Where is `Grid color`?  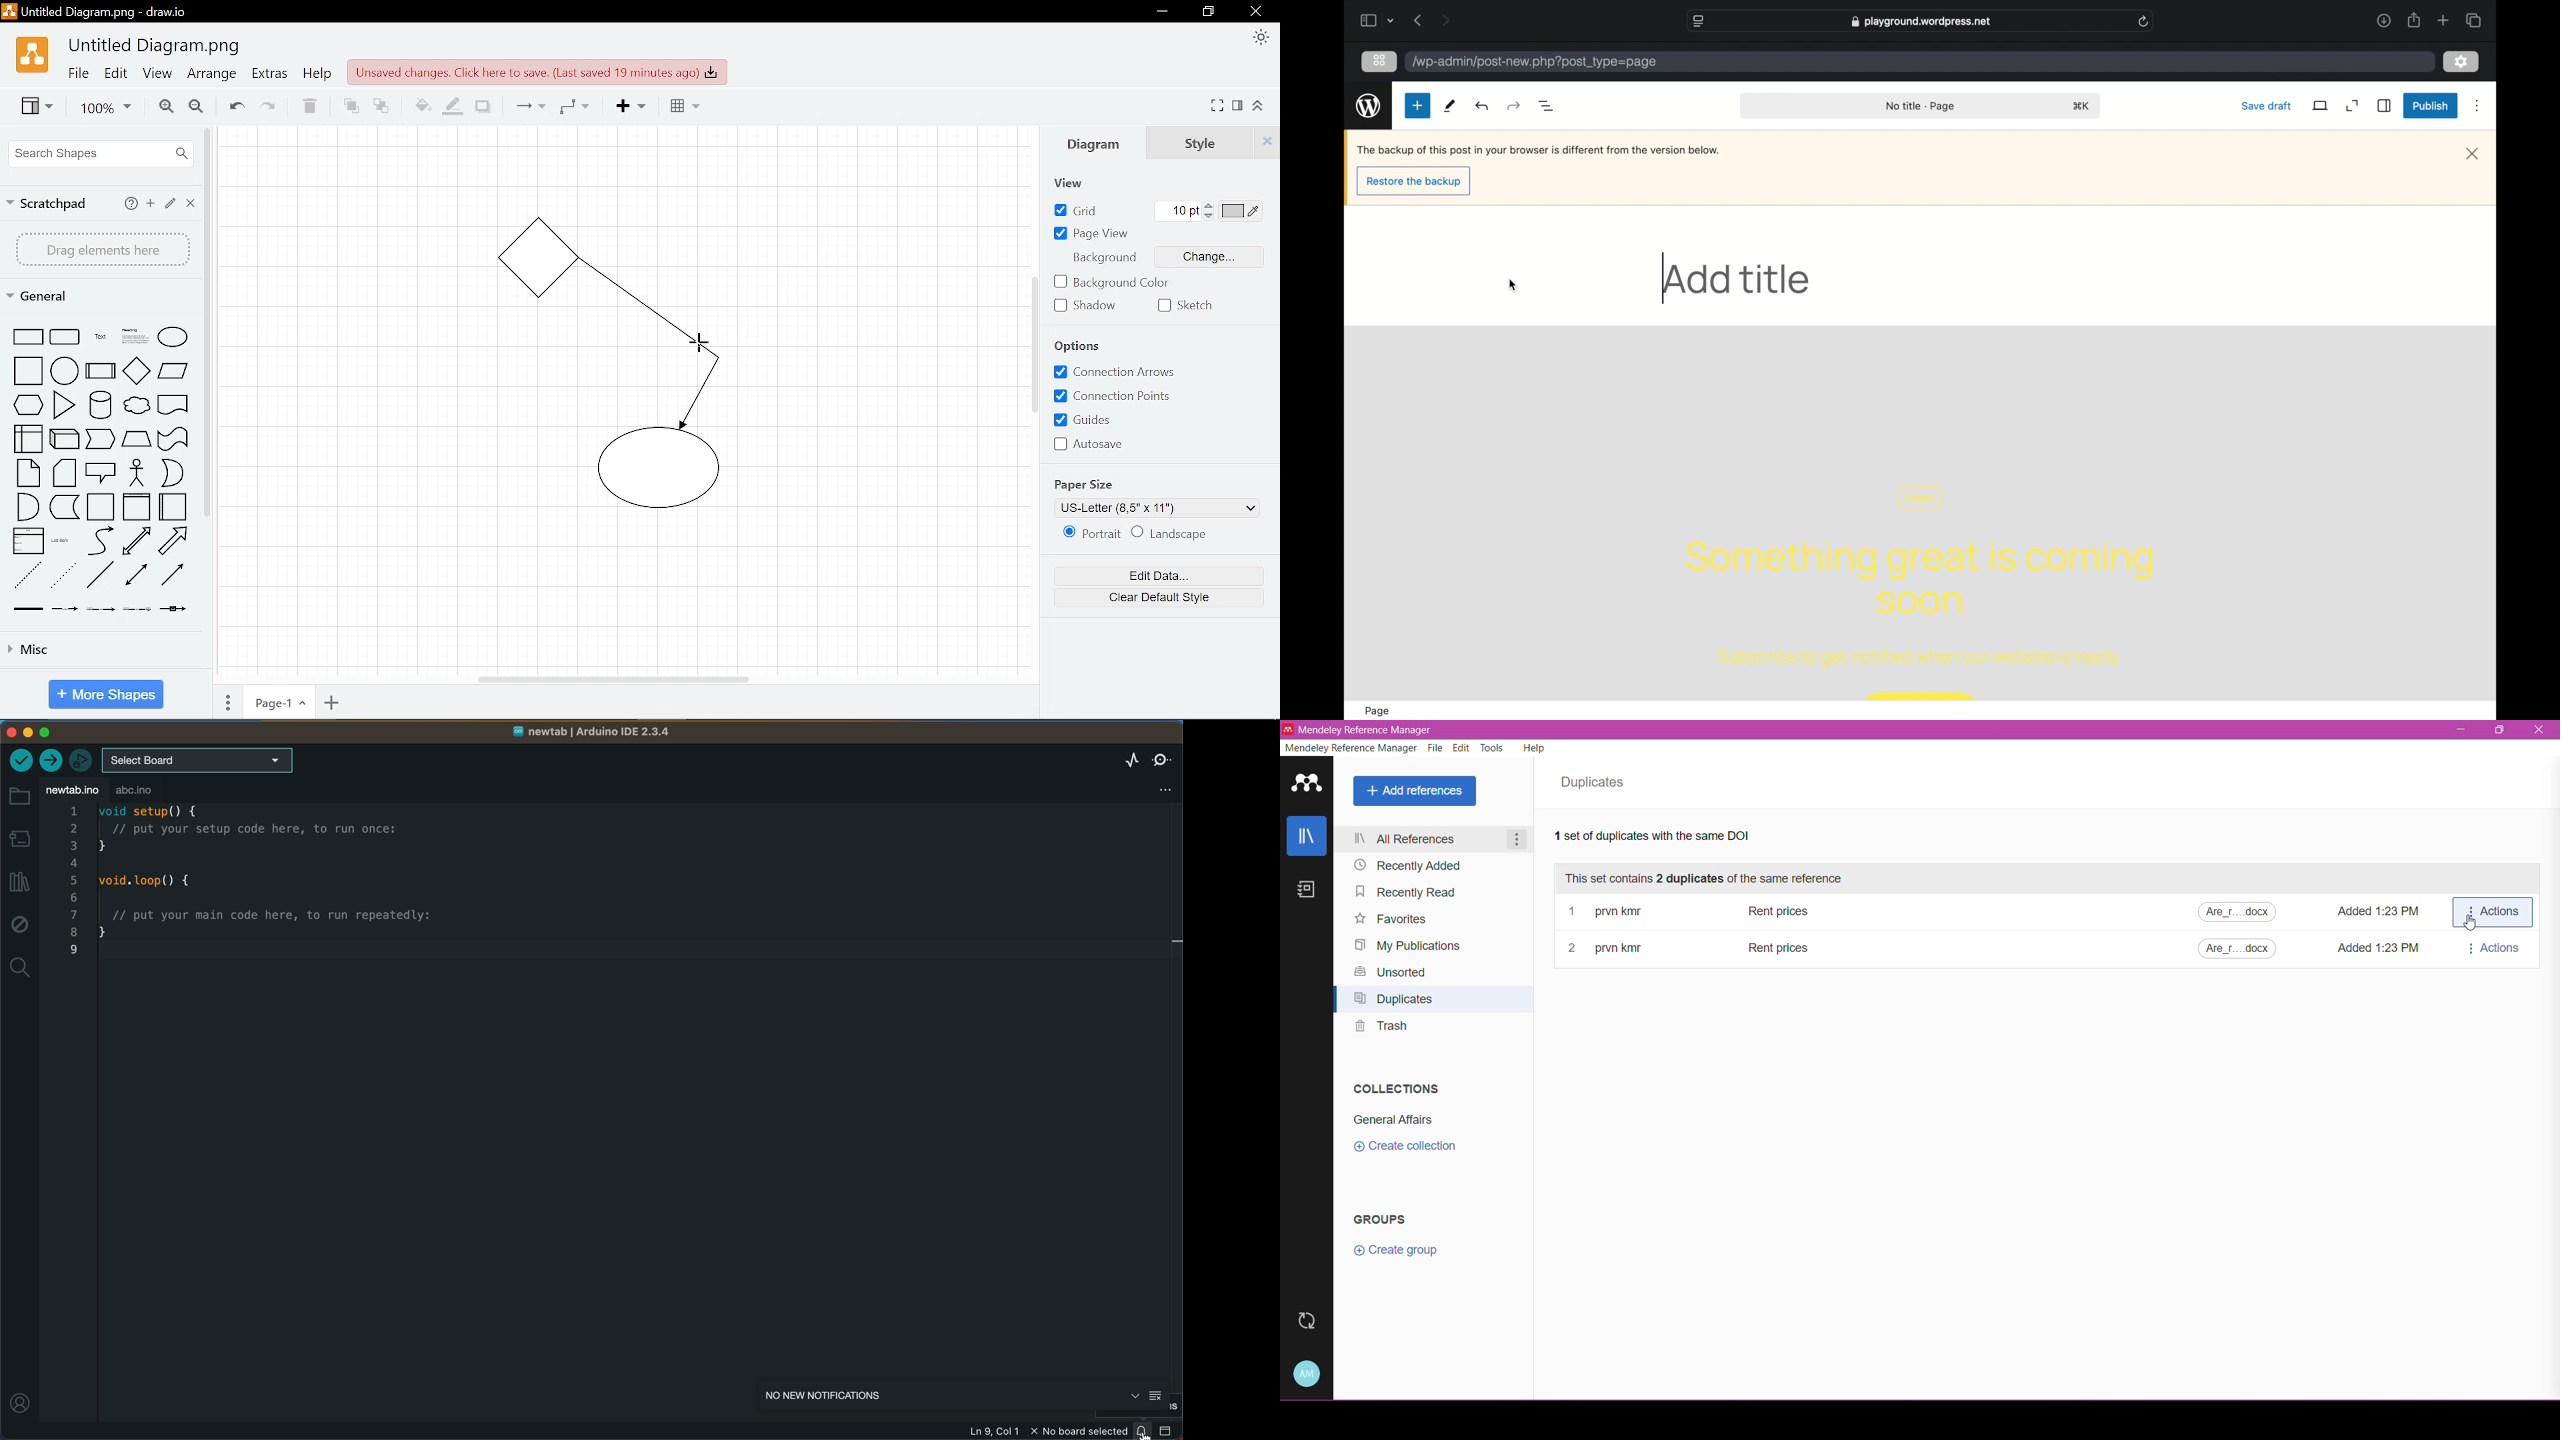 Grid color is located at coordinates (1241, 210).